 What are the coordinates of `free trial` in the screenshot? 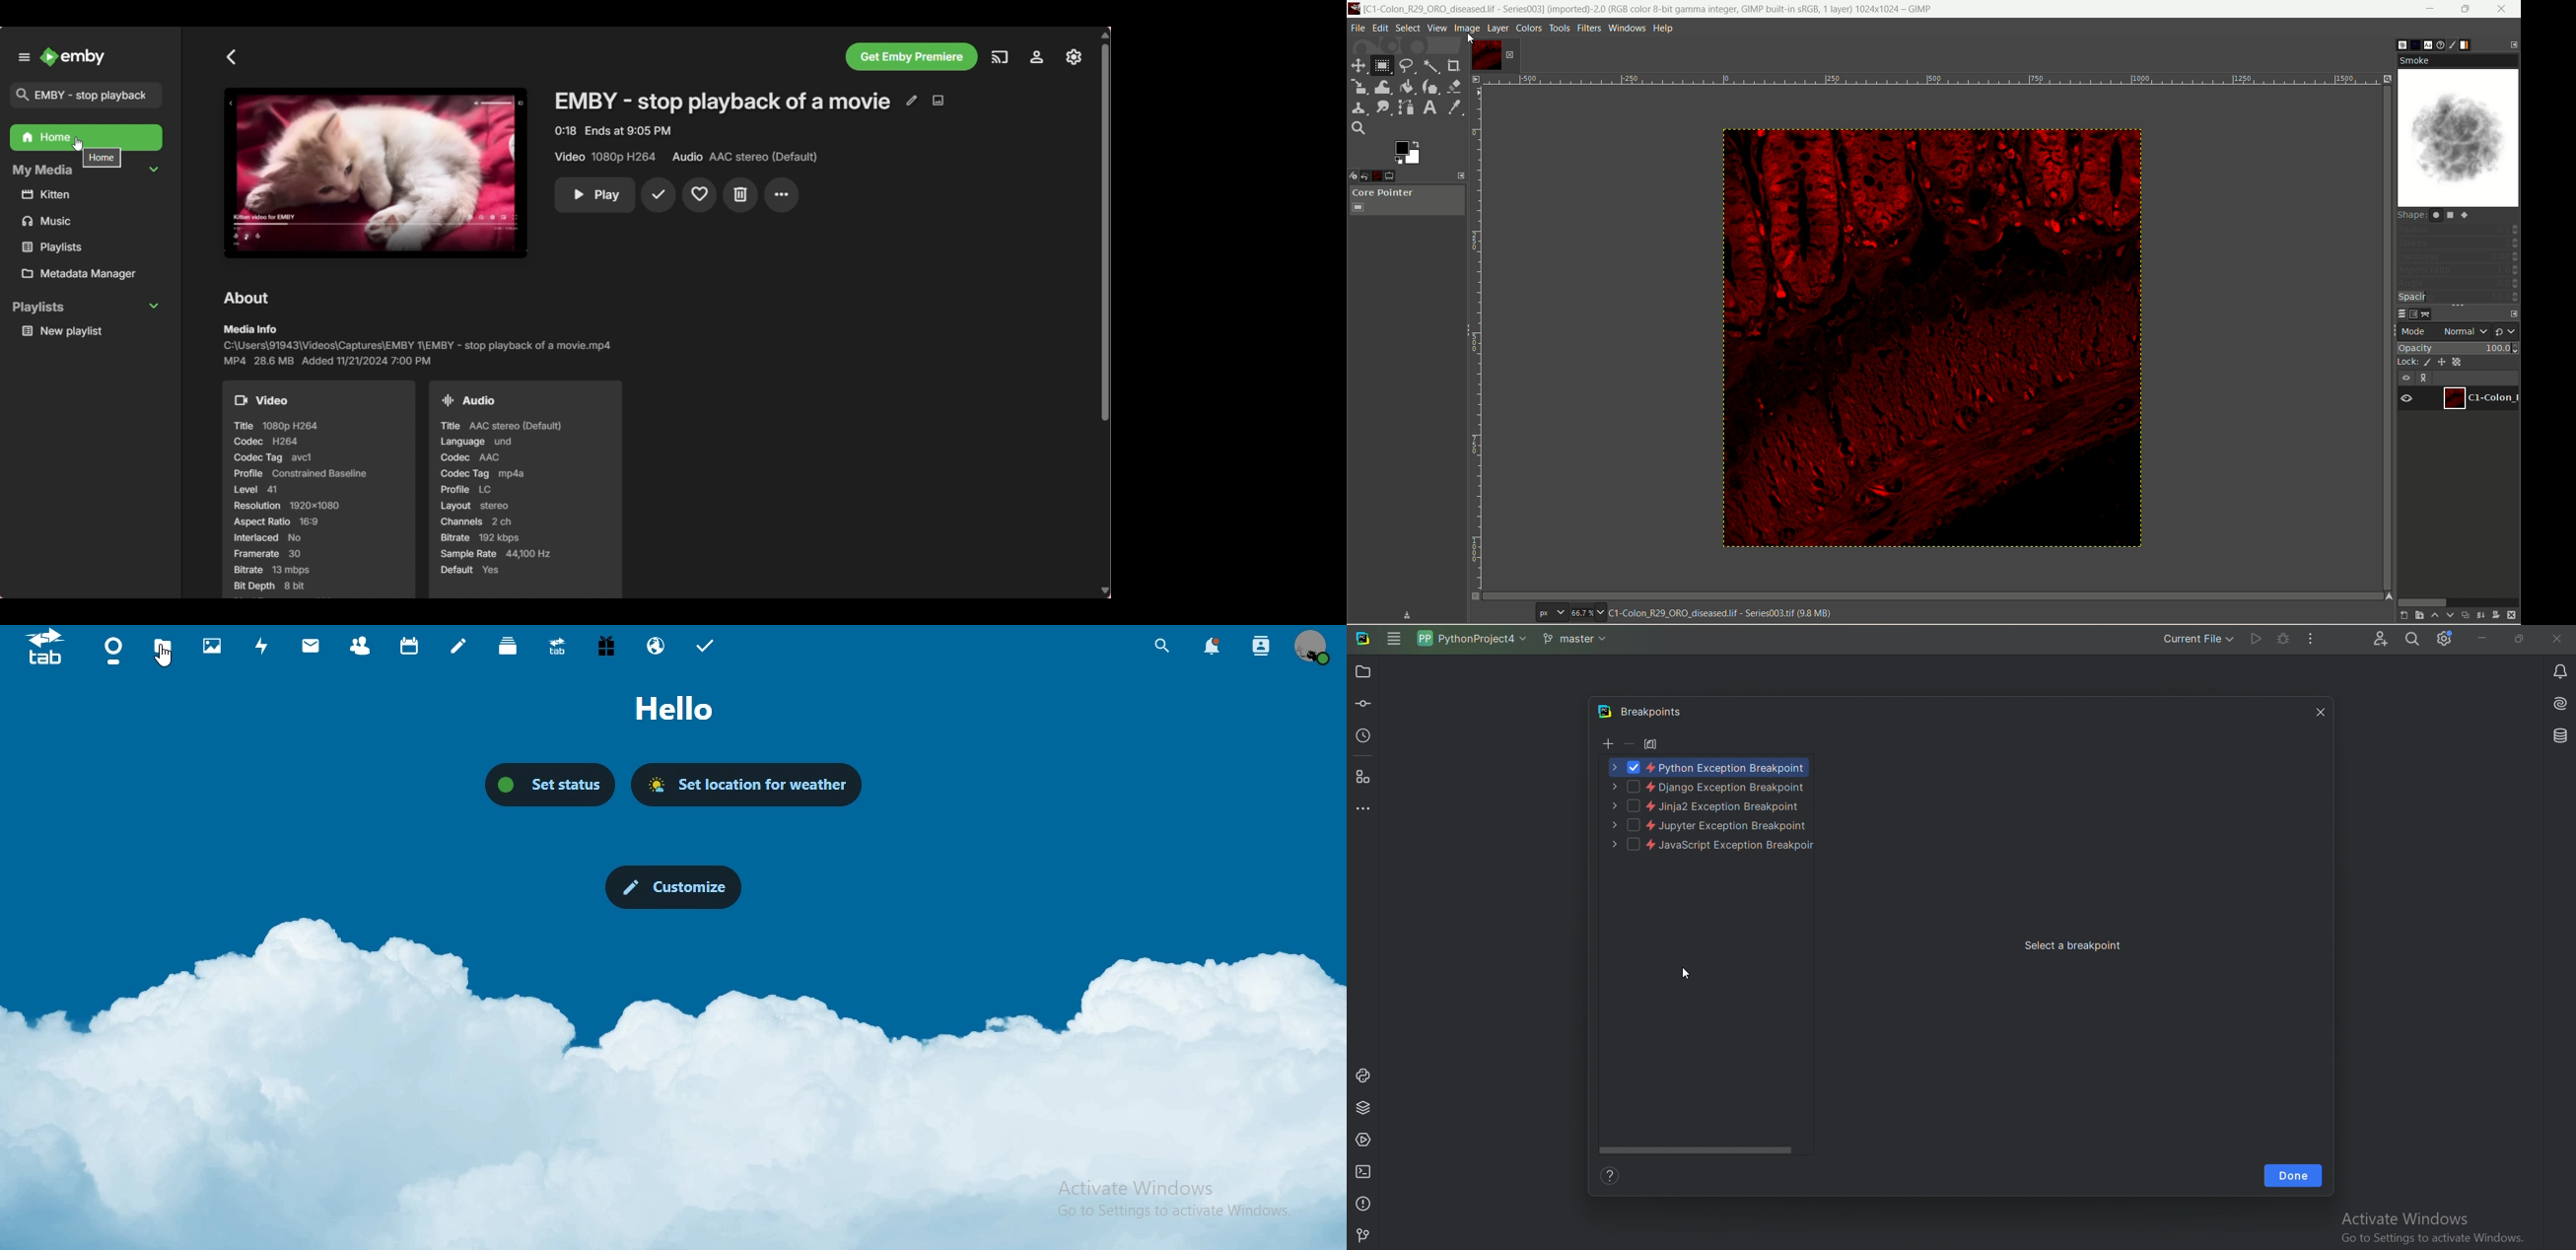 It's located at (605, 647).